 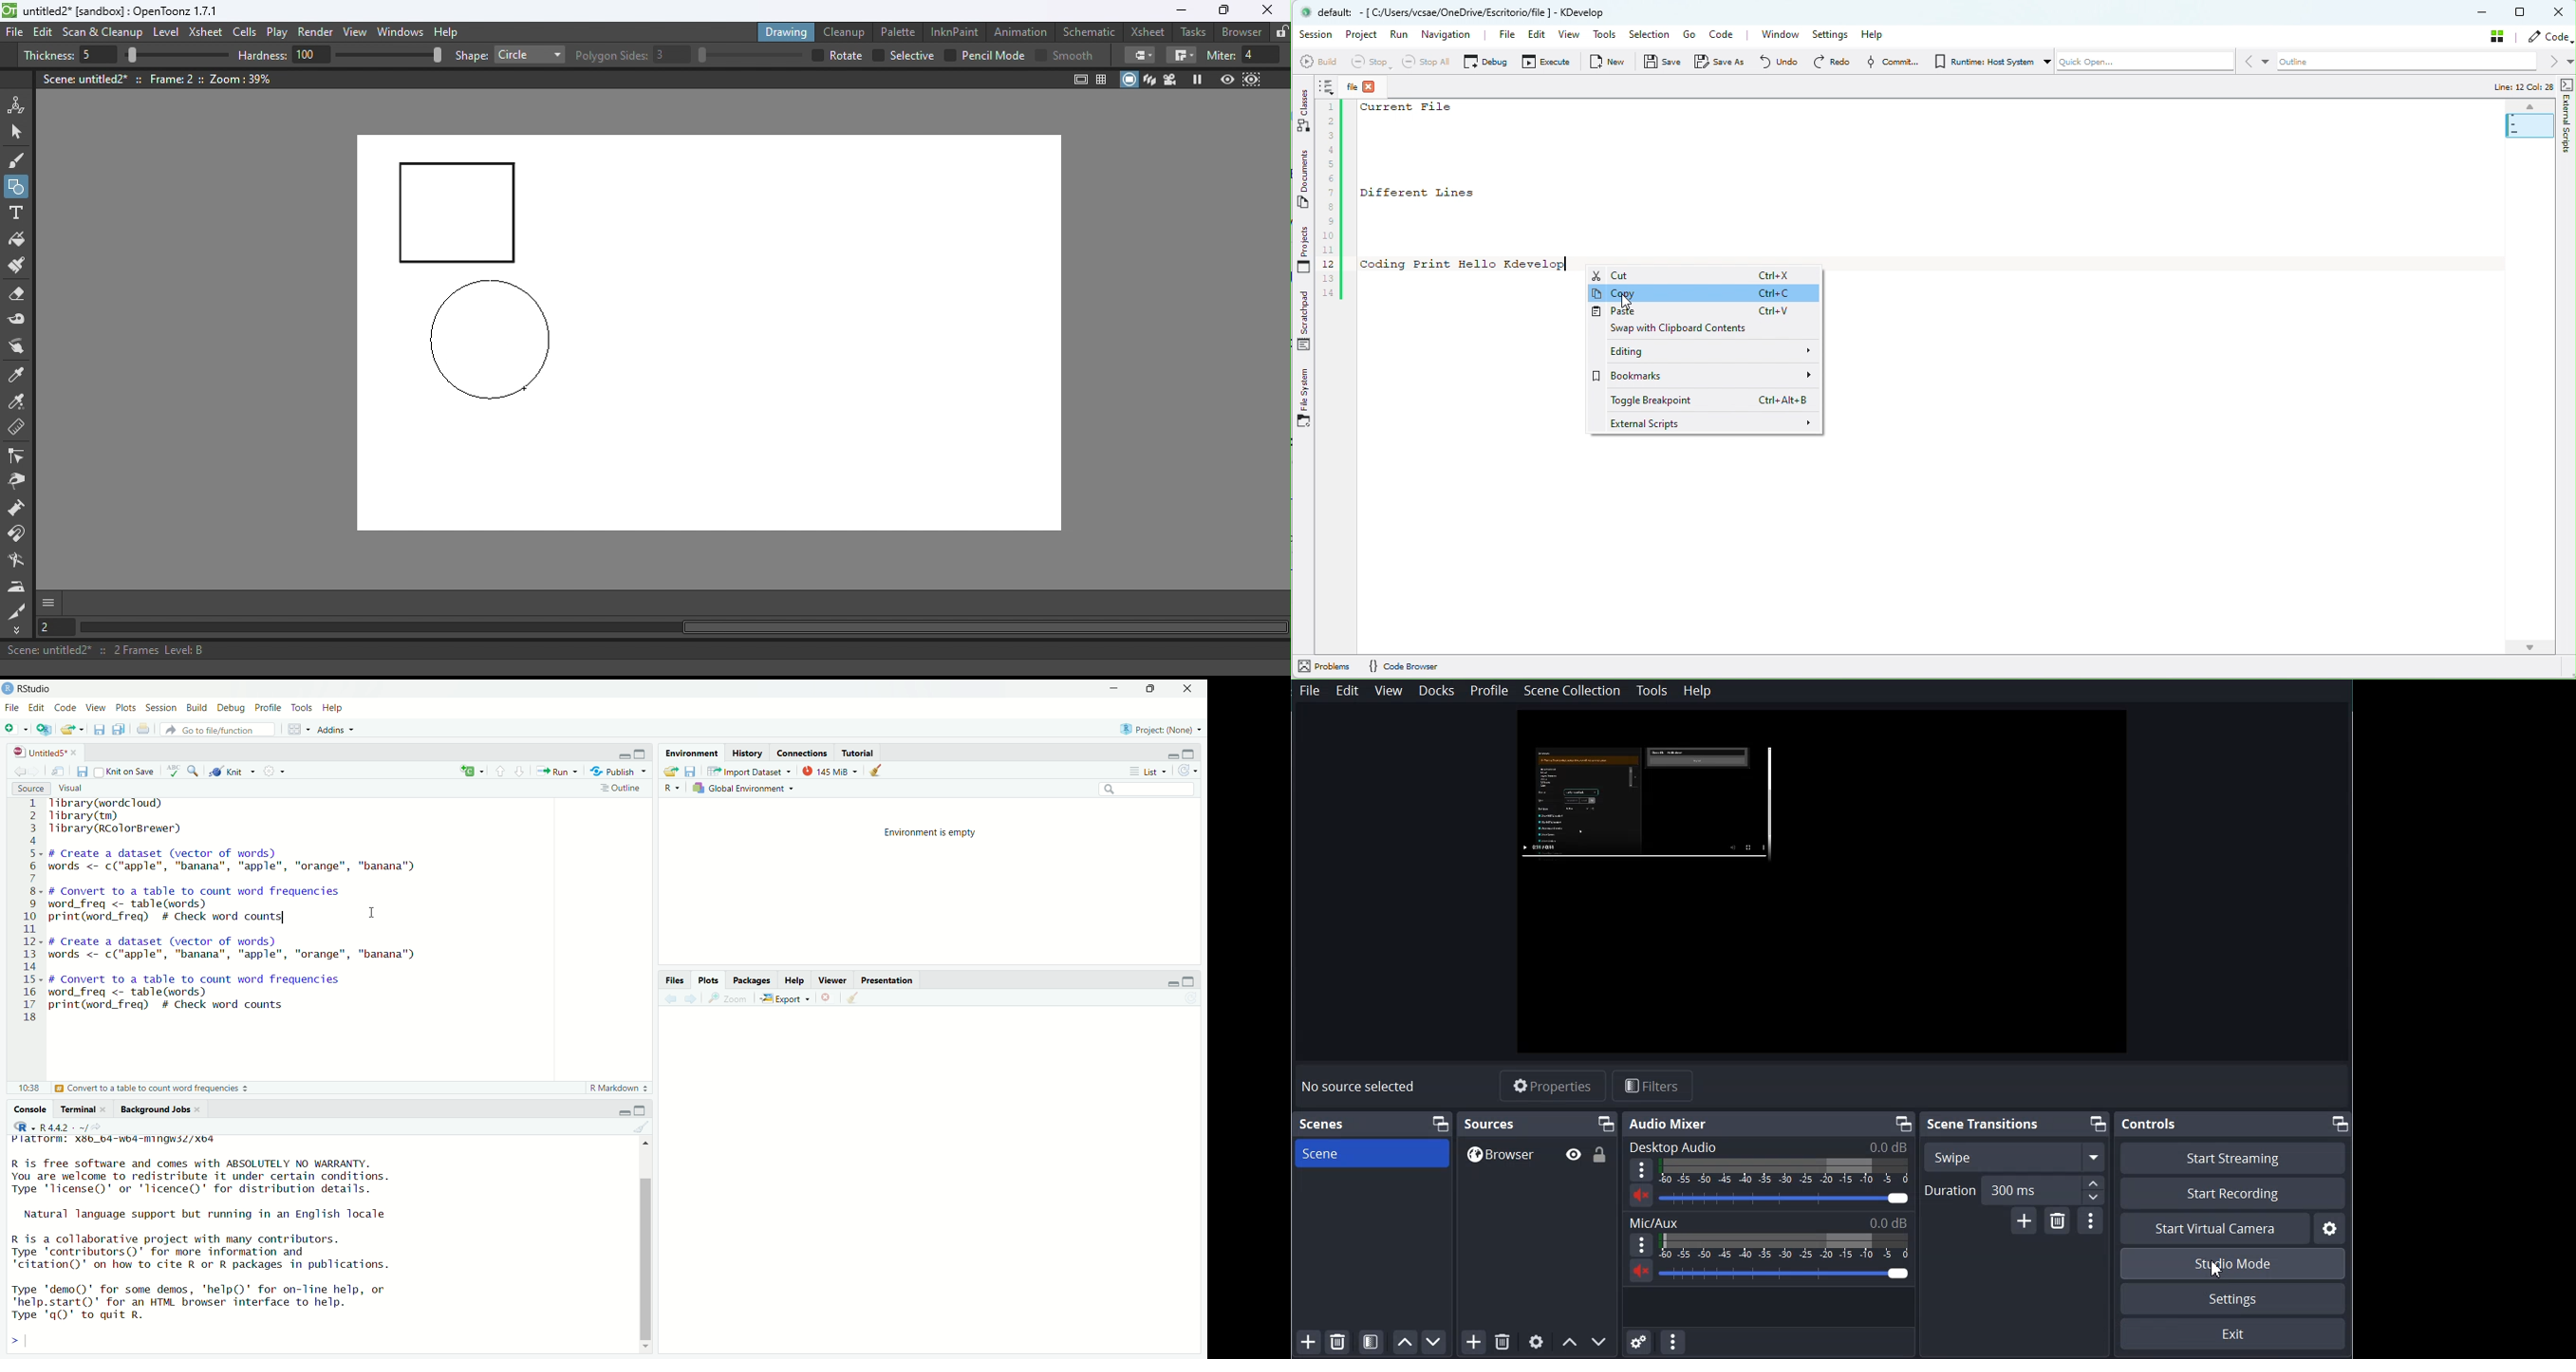 I want to click on Finger tool, so click(x=17, y=349).